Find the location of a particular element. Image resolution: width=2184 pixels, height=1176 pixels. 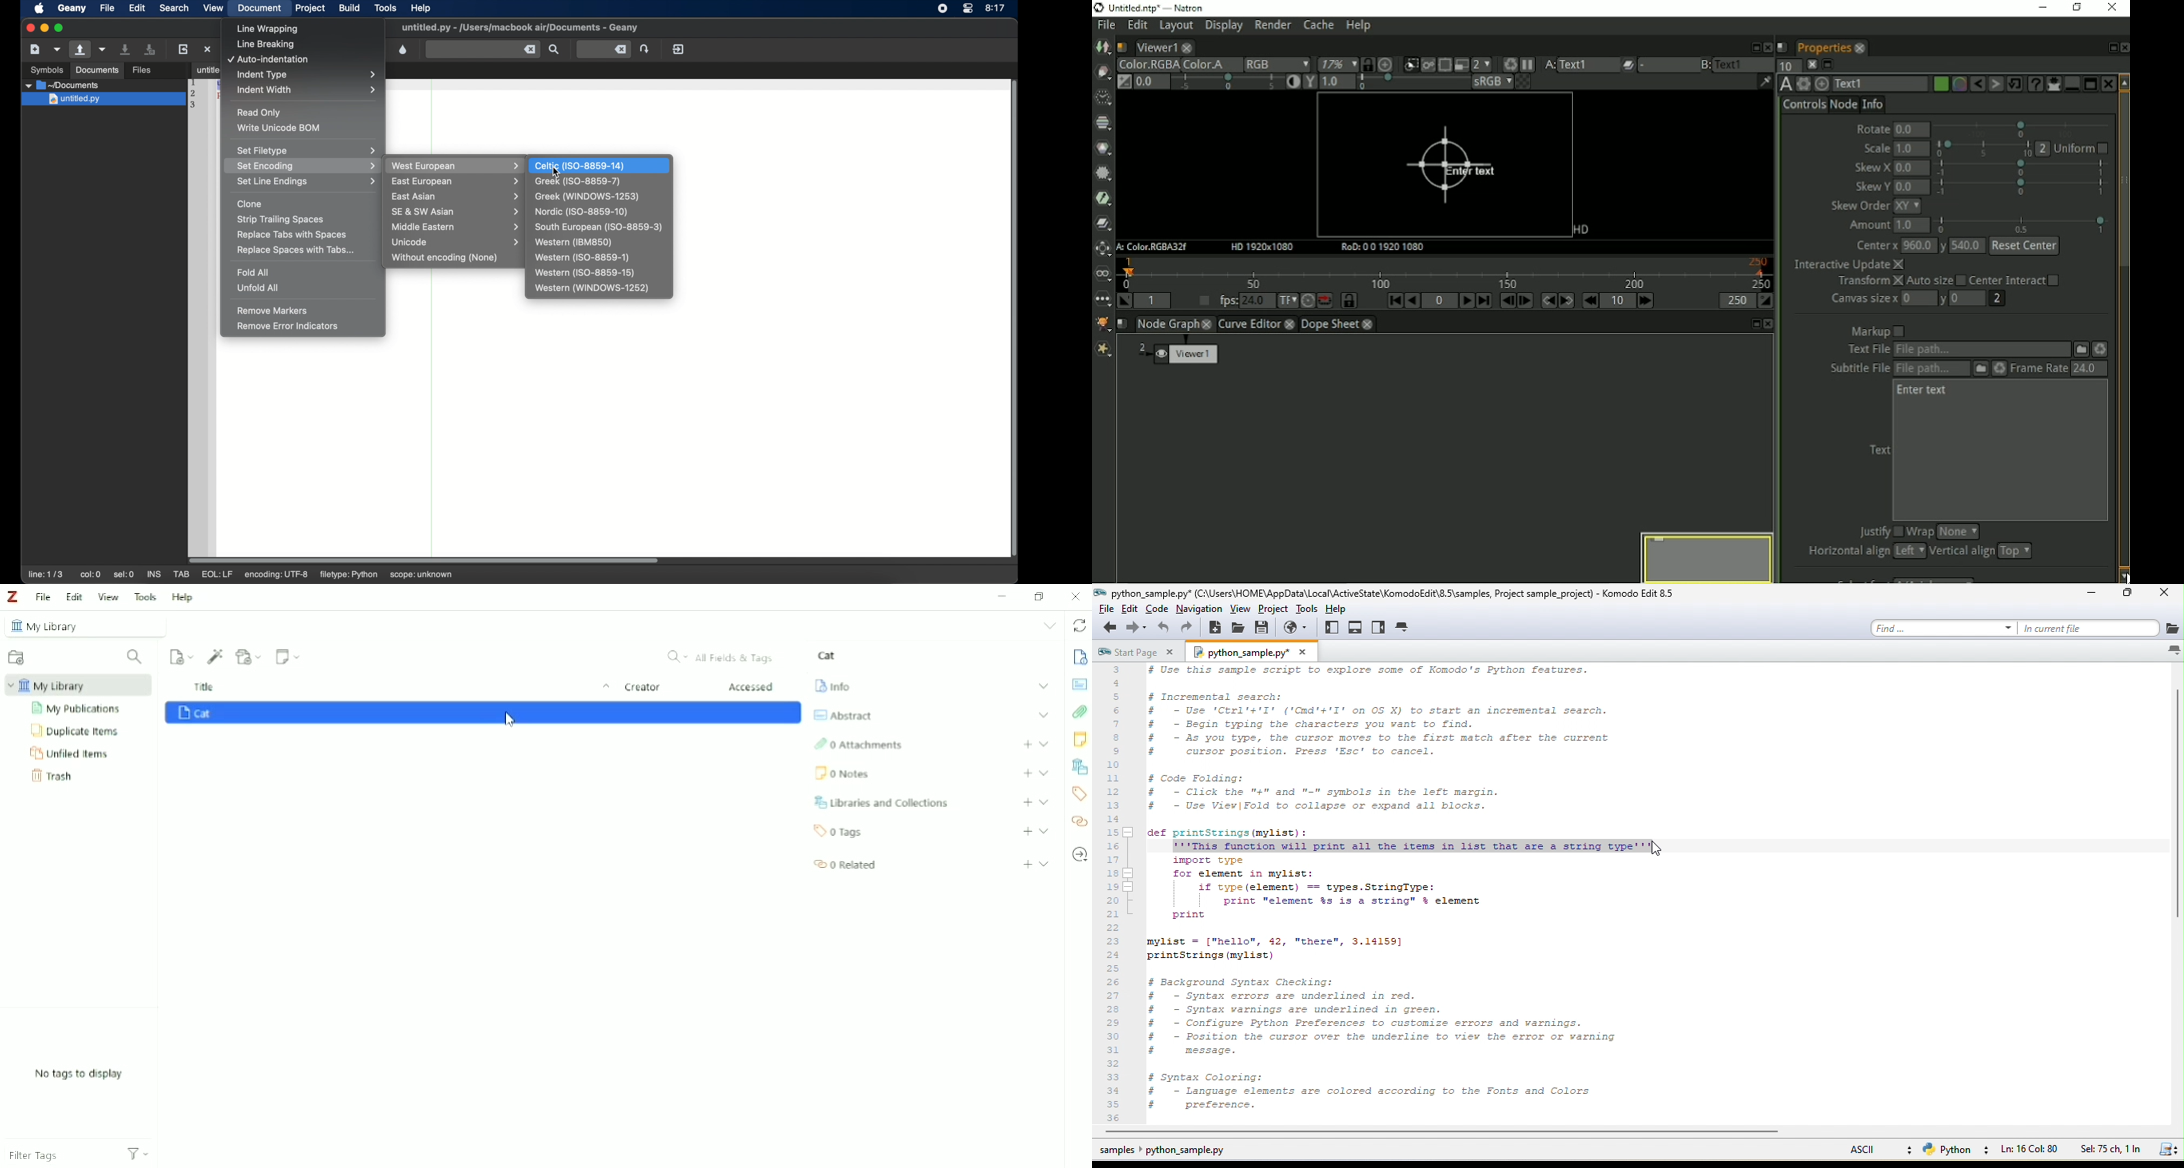

edit is located at coordinates (136, 8).